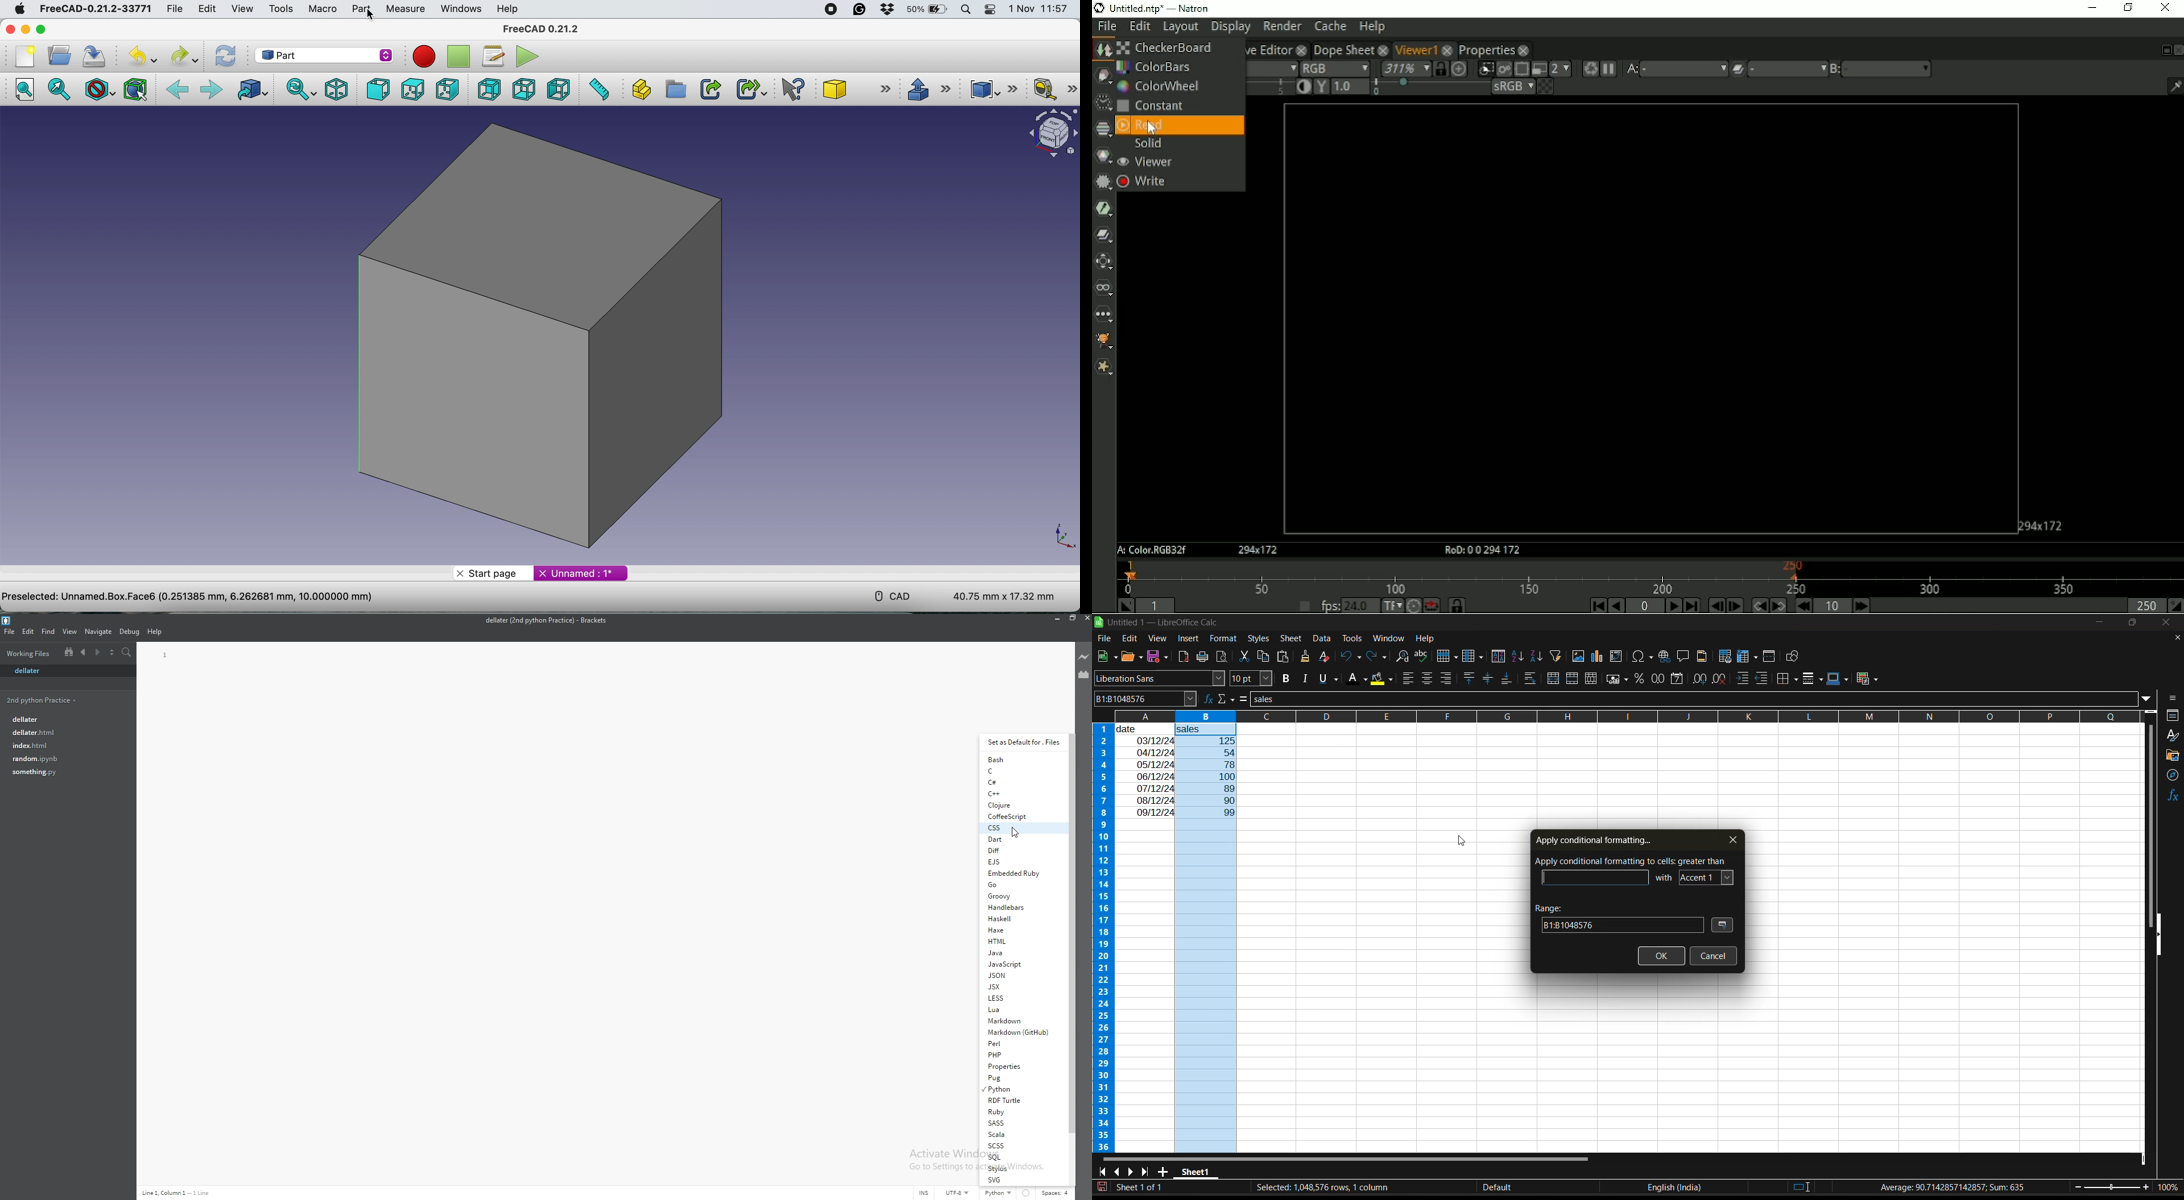  Describe the element at coordinates (2170, 797) in the screenshot. I see `functions` at that location.